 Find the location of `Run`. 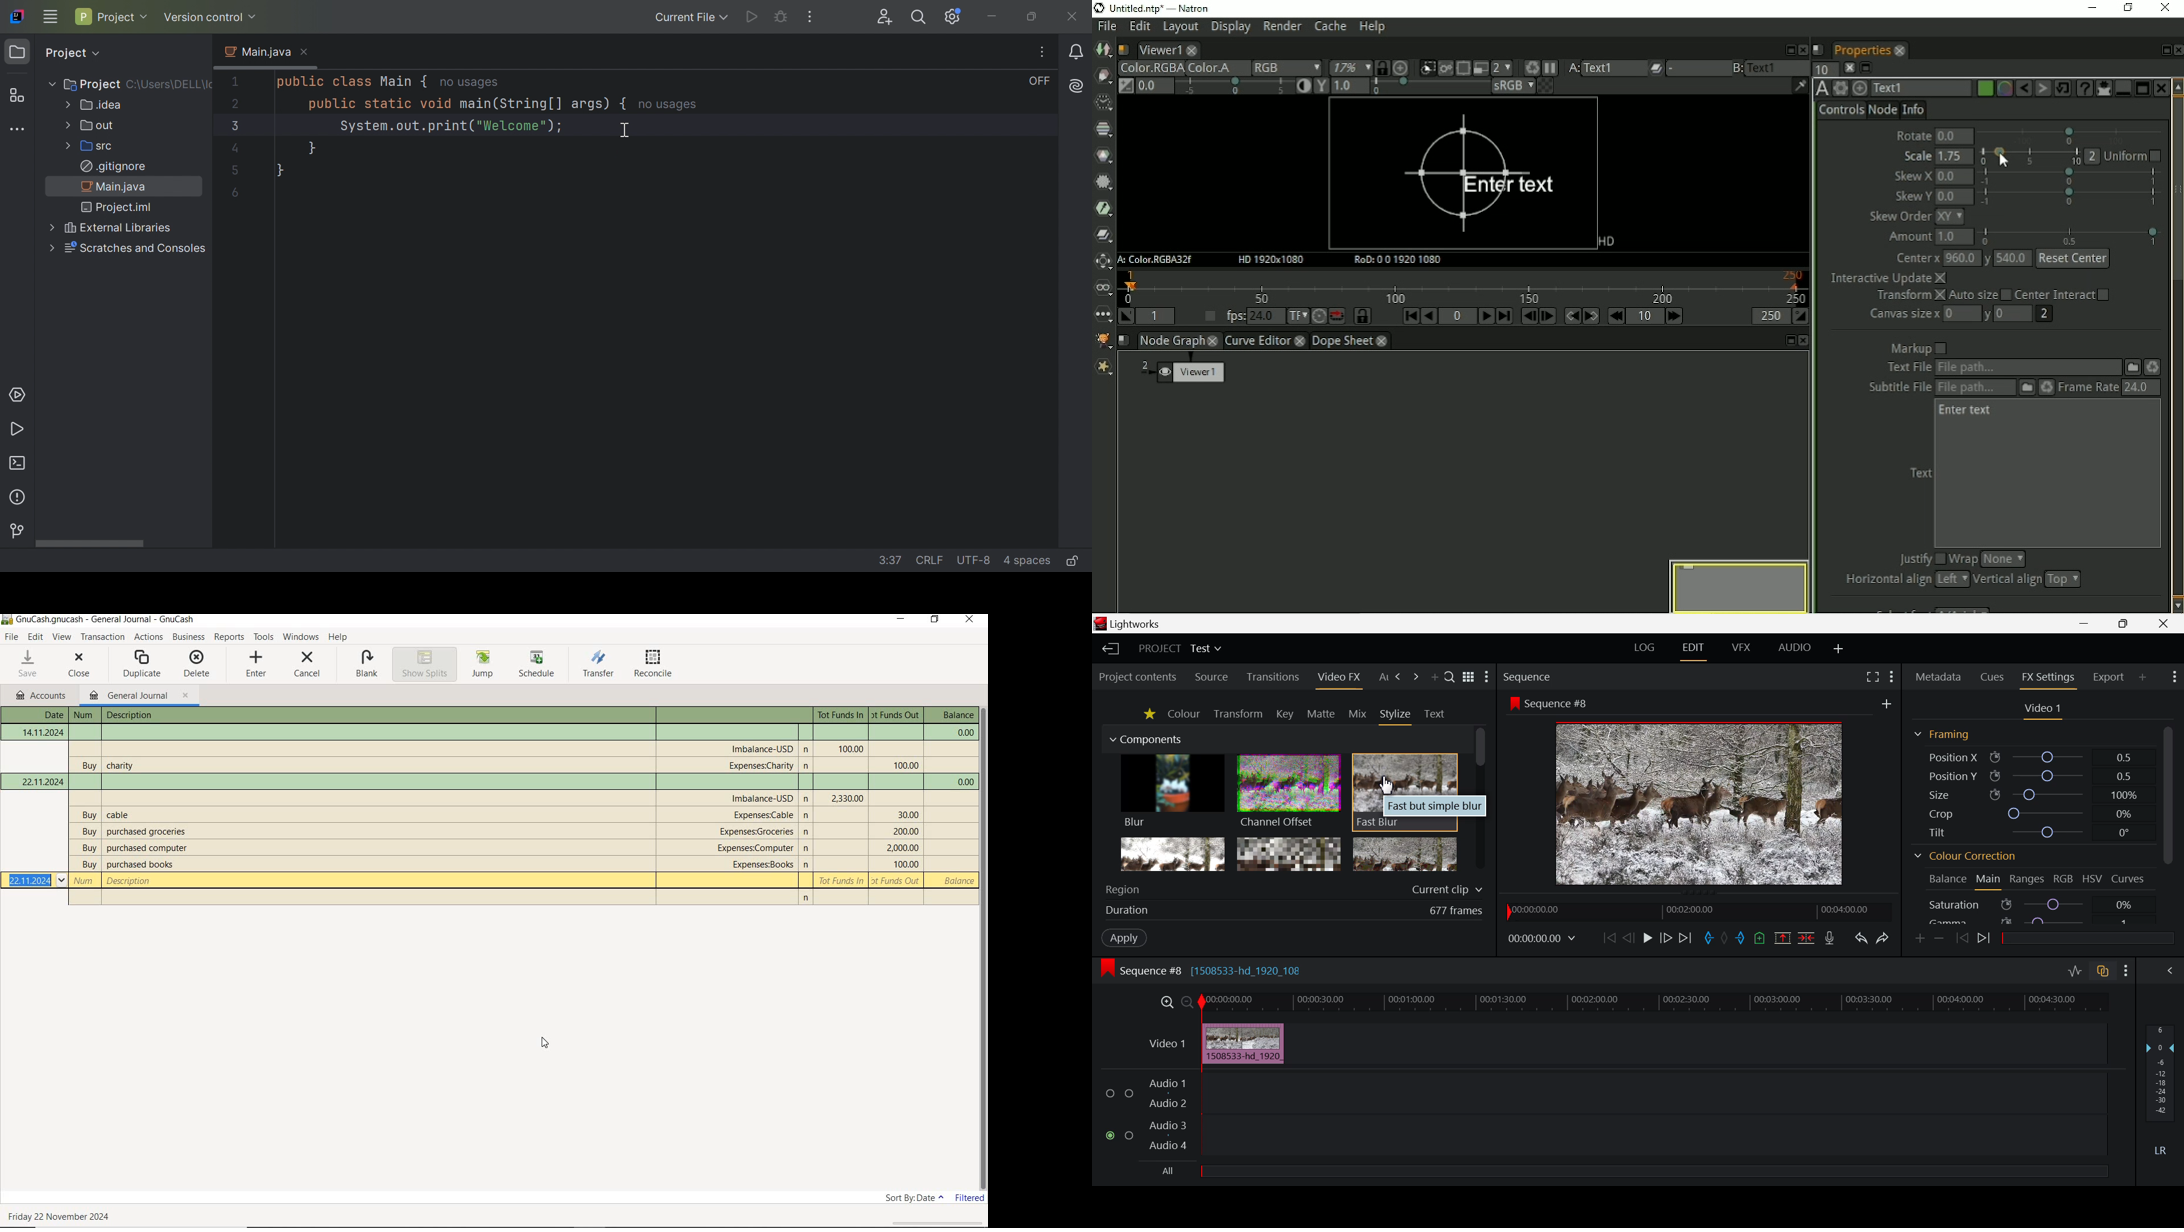

Run is located at coordinates (17, 431).